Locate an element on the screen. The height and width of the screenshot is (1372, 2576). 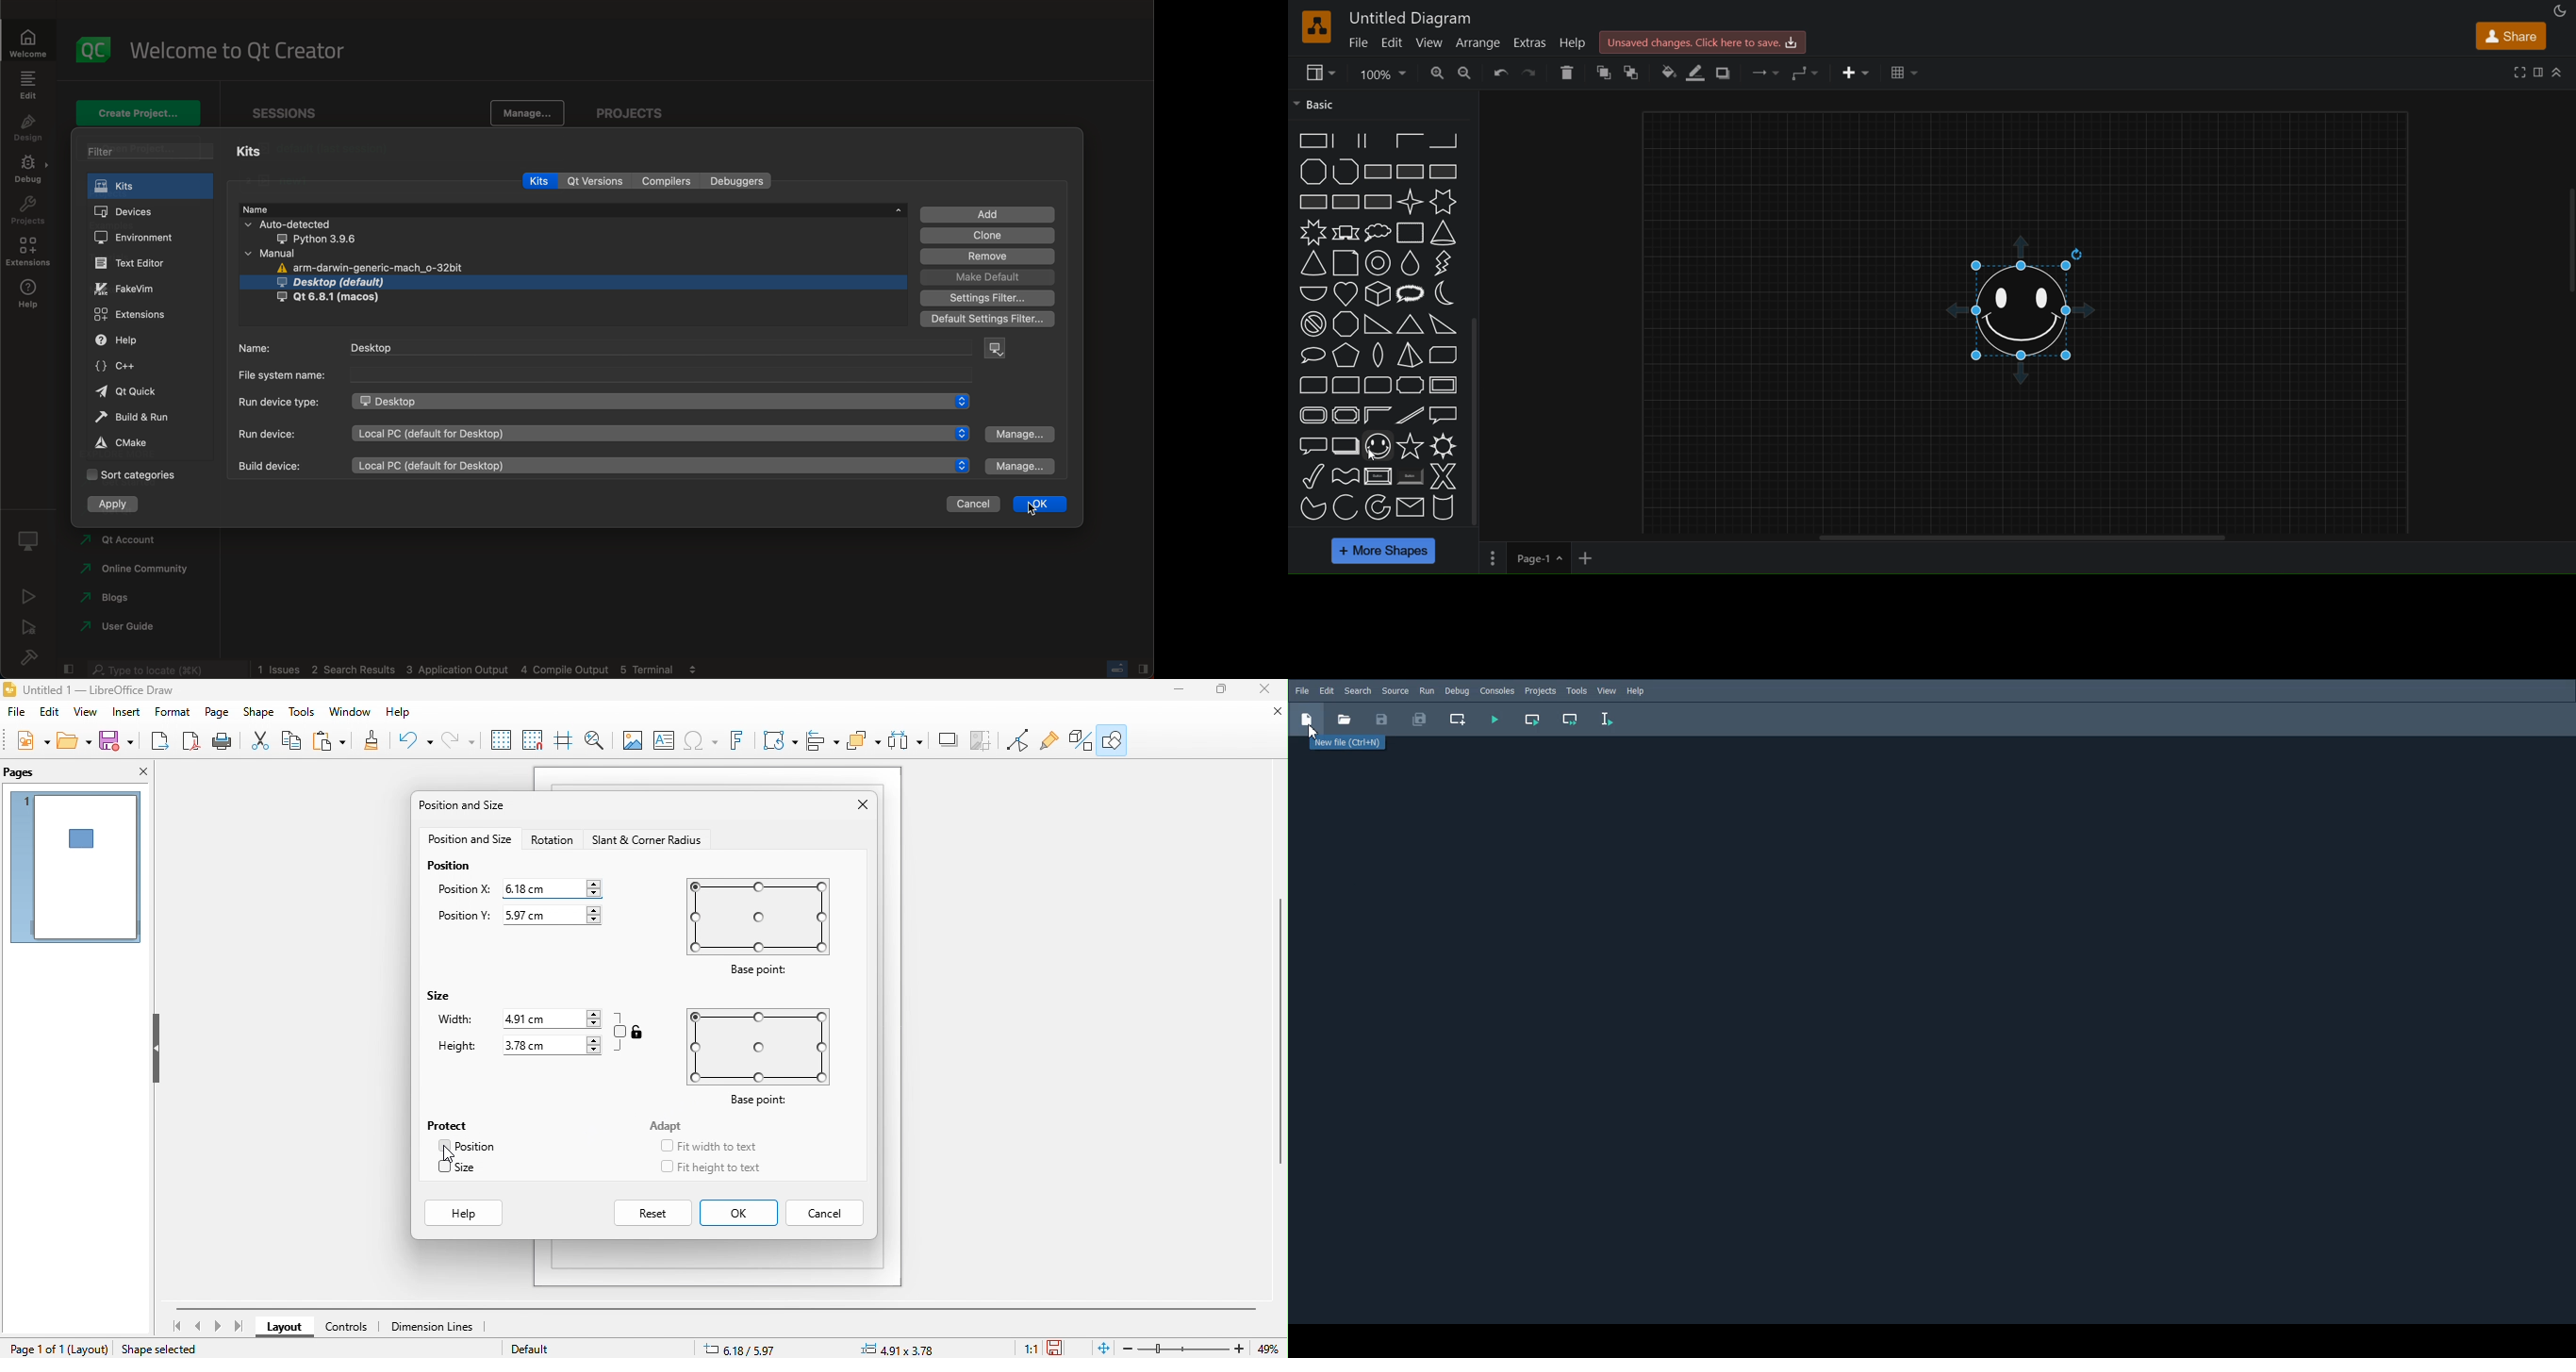
toggle point edit mode is located at coordinates (1019, 741).